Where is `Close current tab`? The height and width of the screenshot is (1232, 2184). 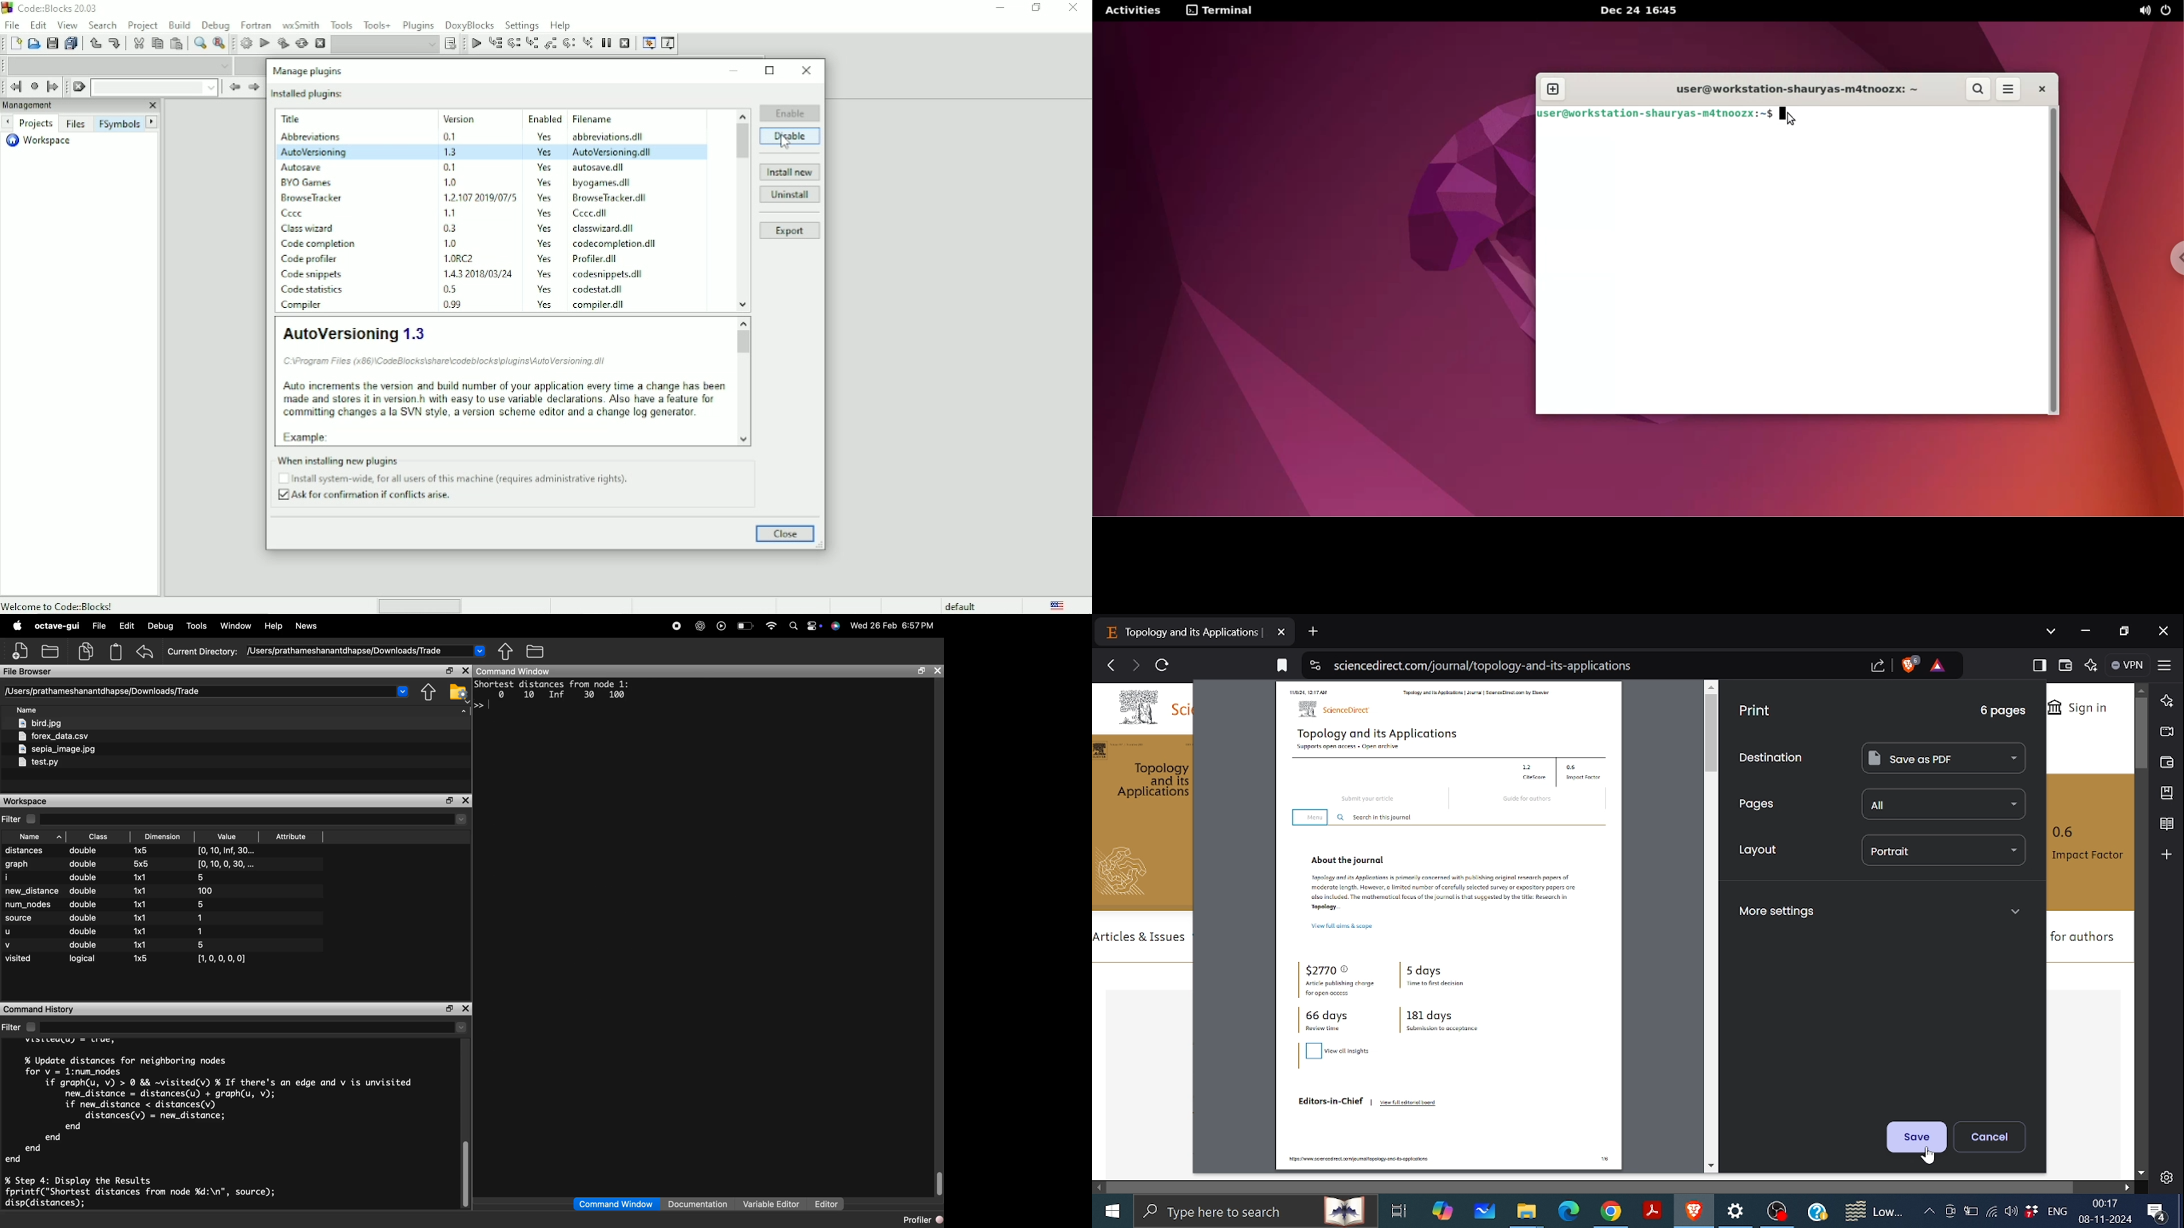 Close current tab is located at coordinates (1282, 633).